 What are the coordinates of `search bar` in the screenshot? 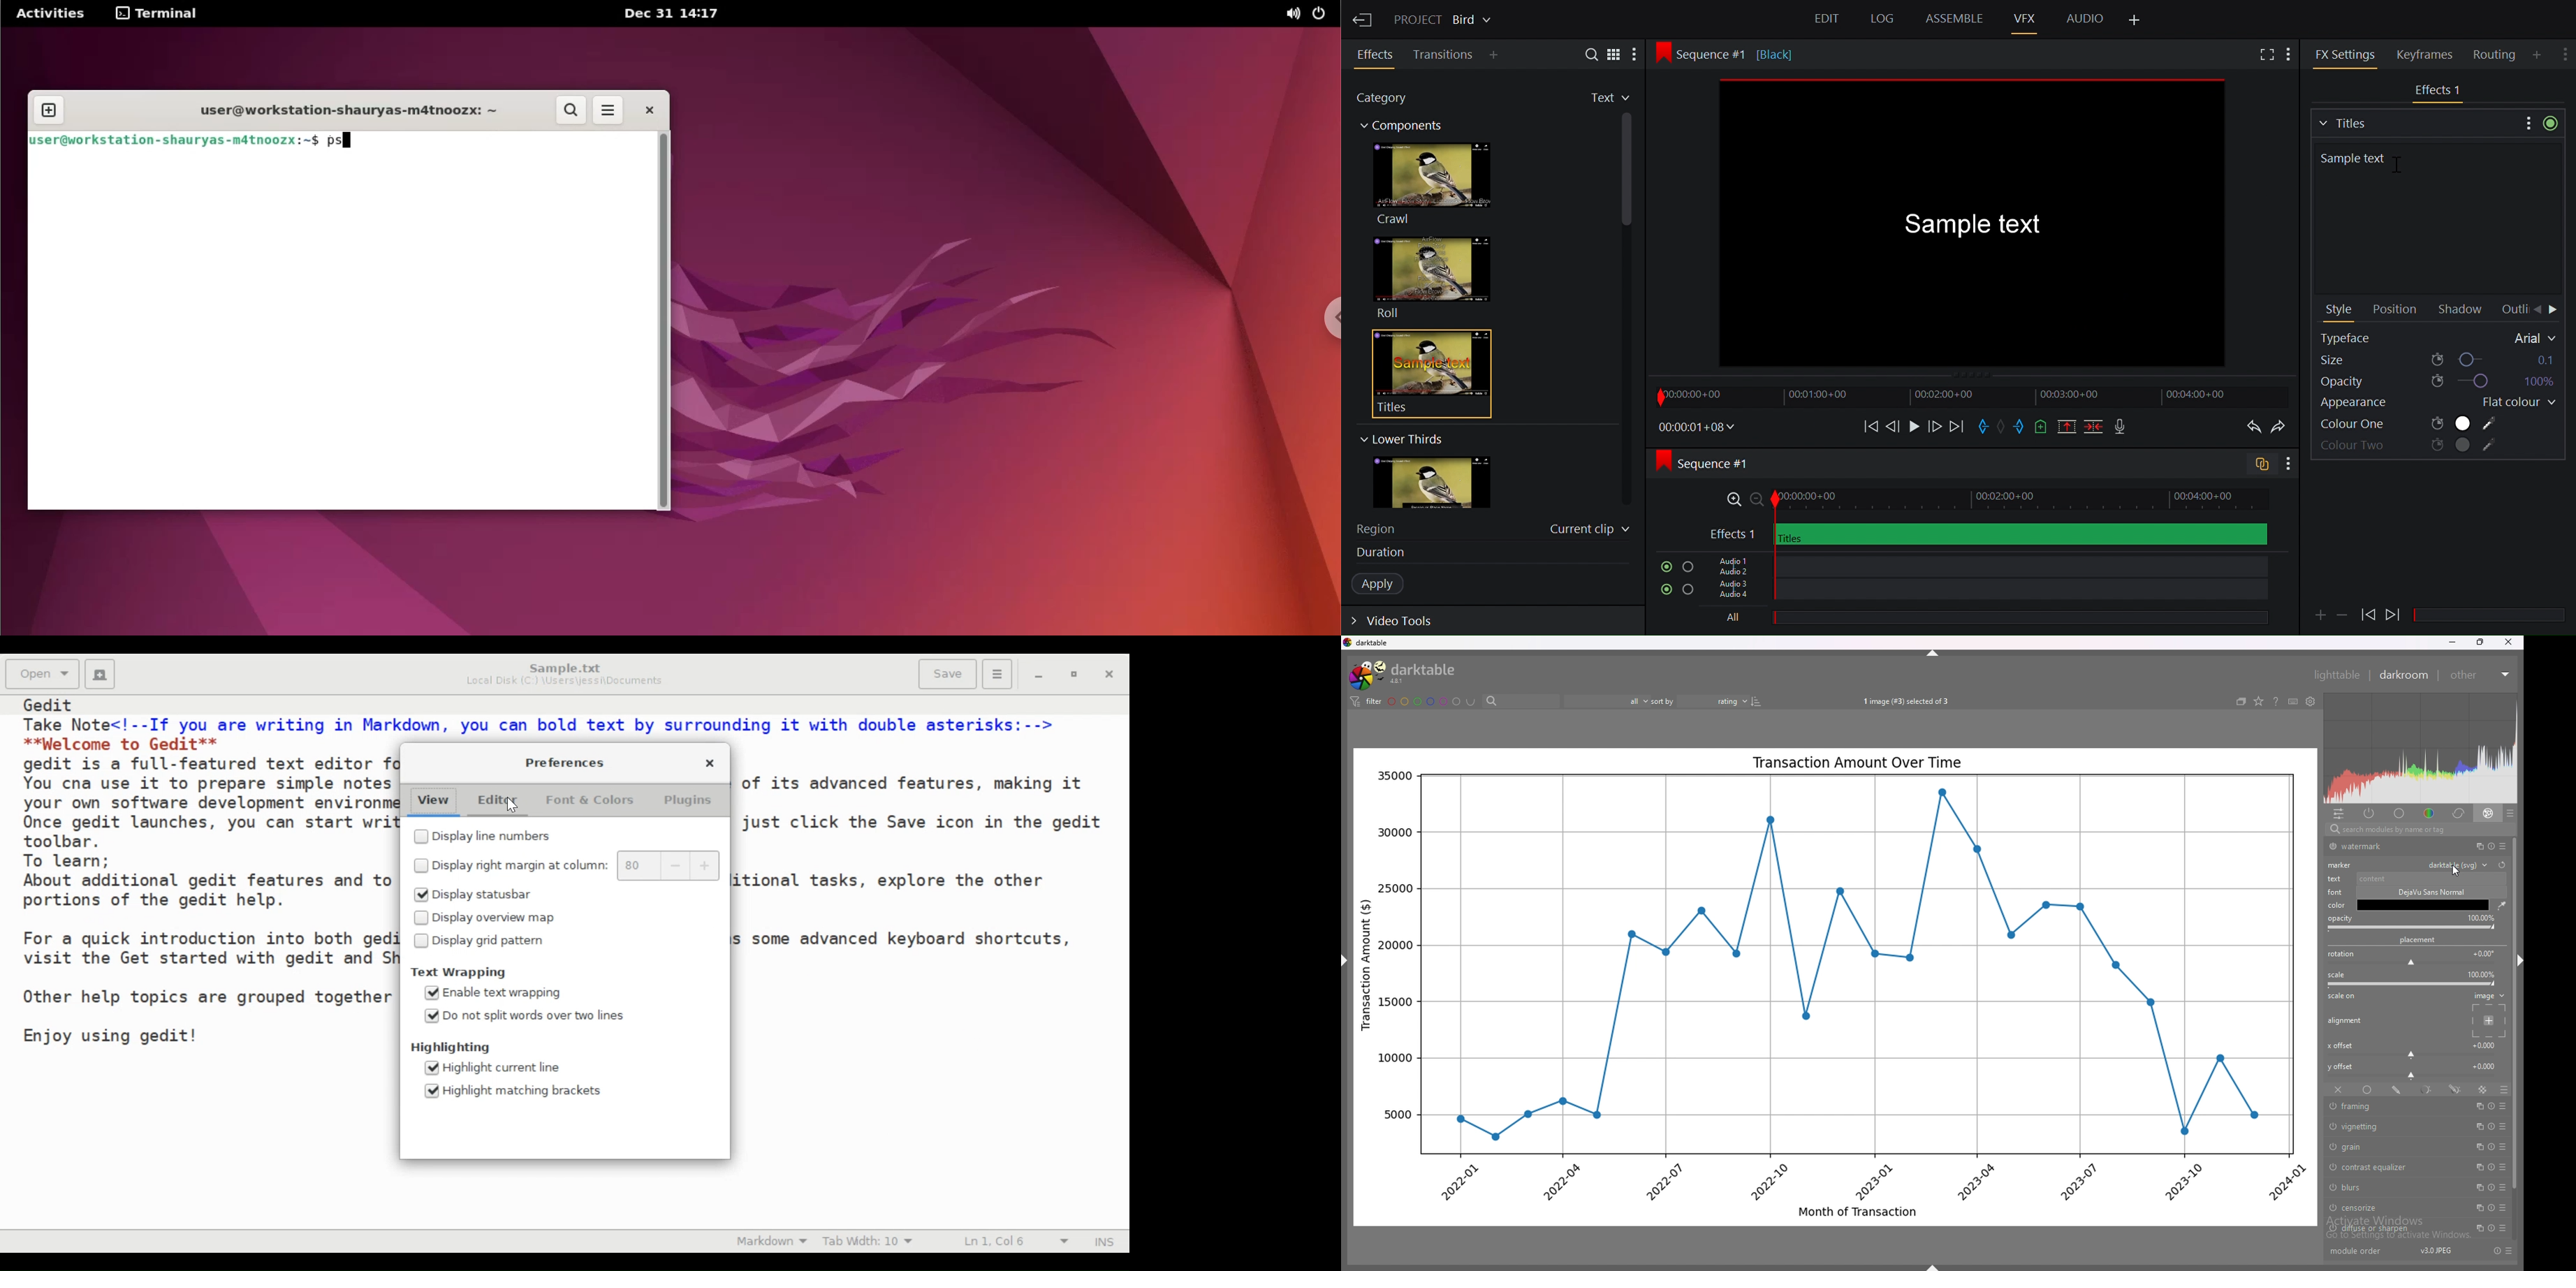 It's located at (1518, 702).